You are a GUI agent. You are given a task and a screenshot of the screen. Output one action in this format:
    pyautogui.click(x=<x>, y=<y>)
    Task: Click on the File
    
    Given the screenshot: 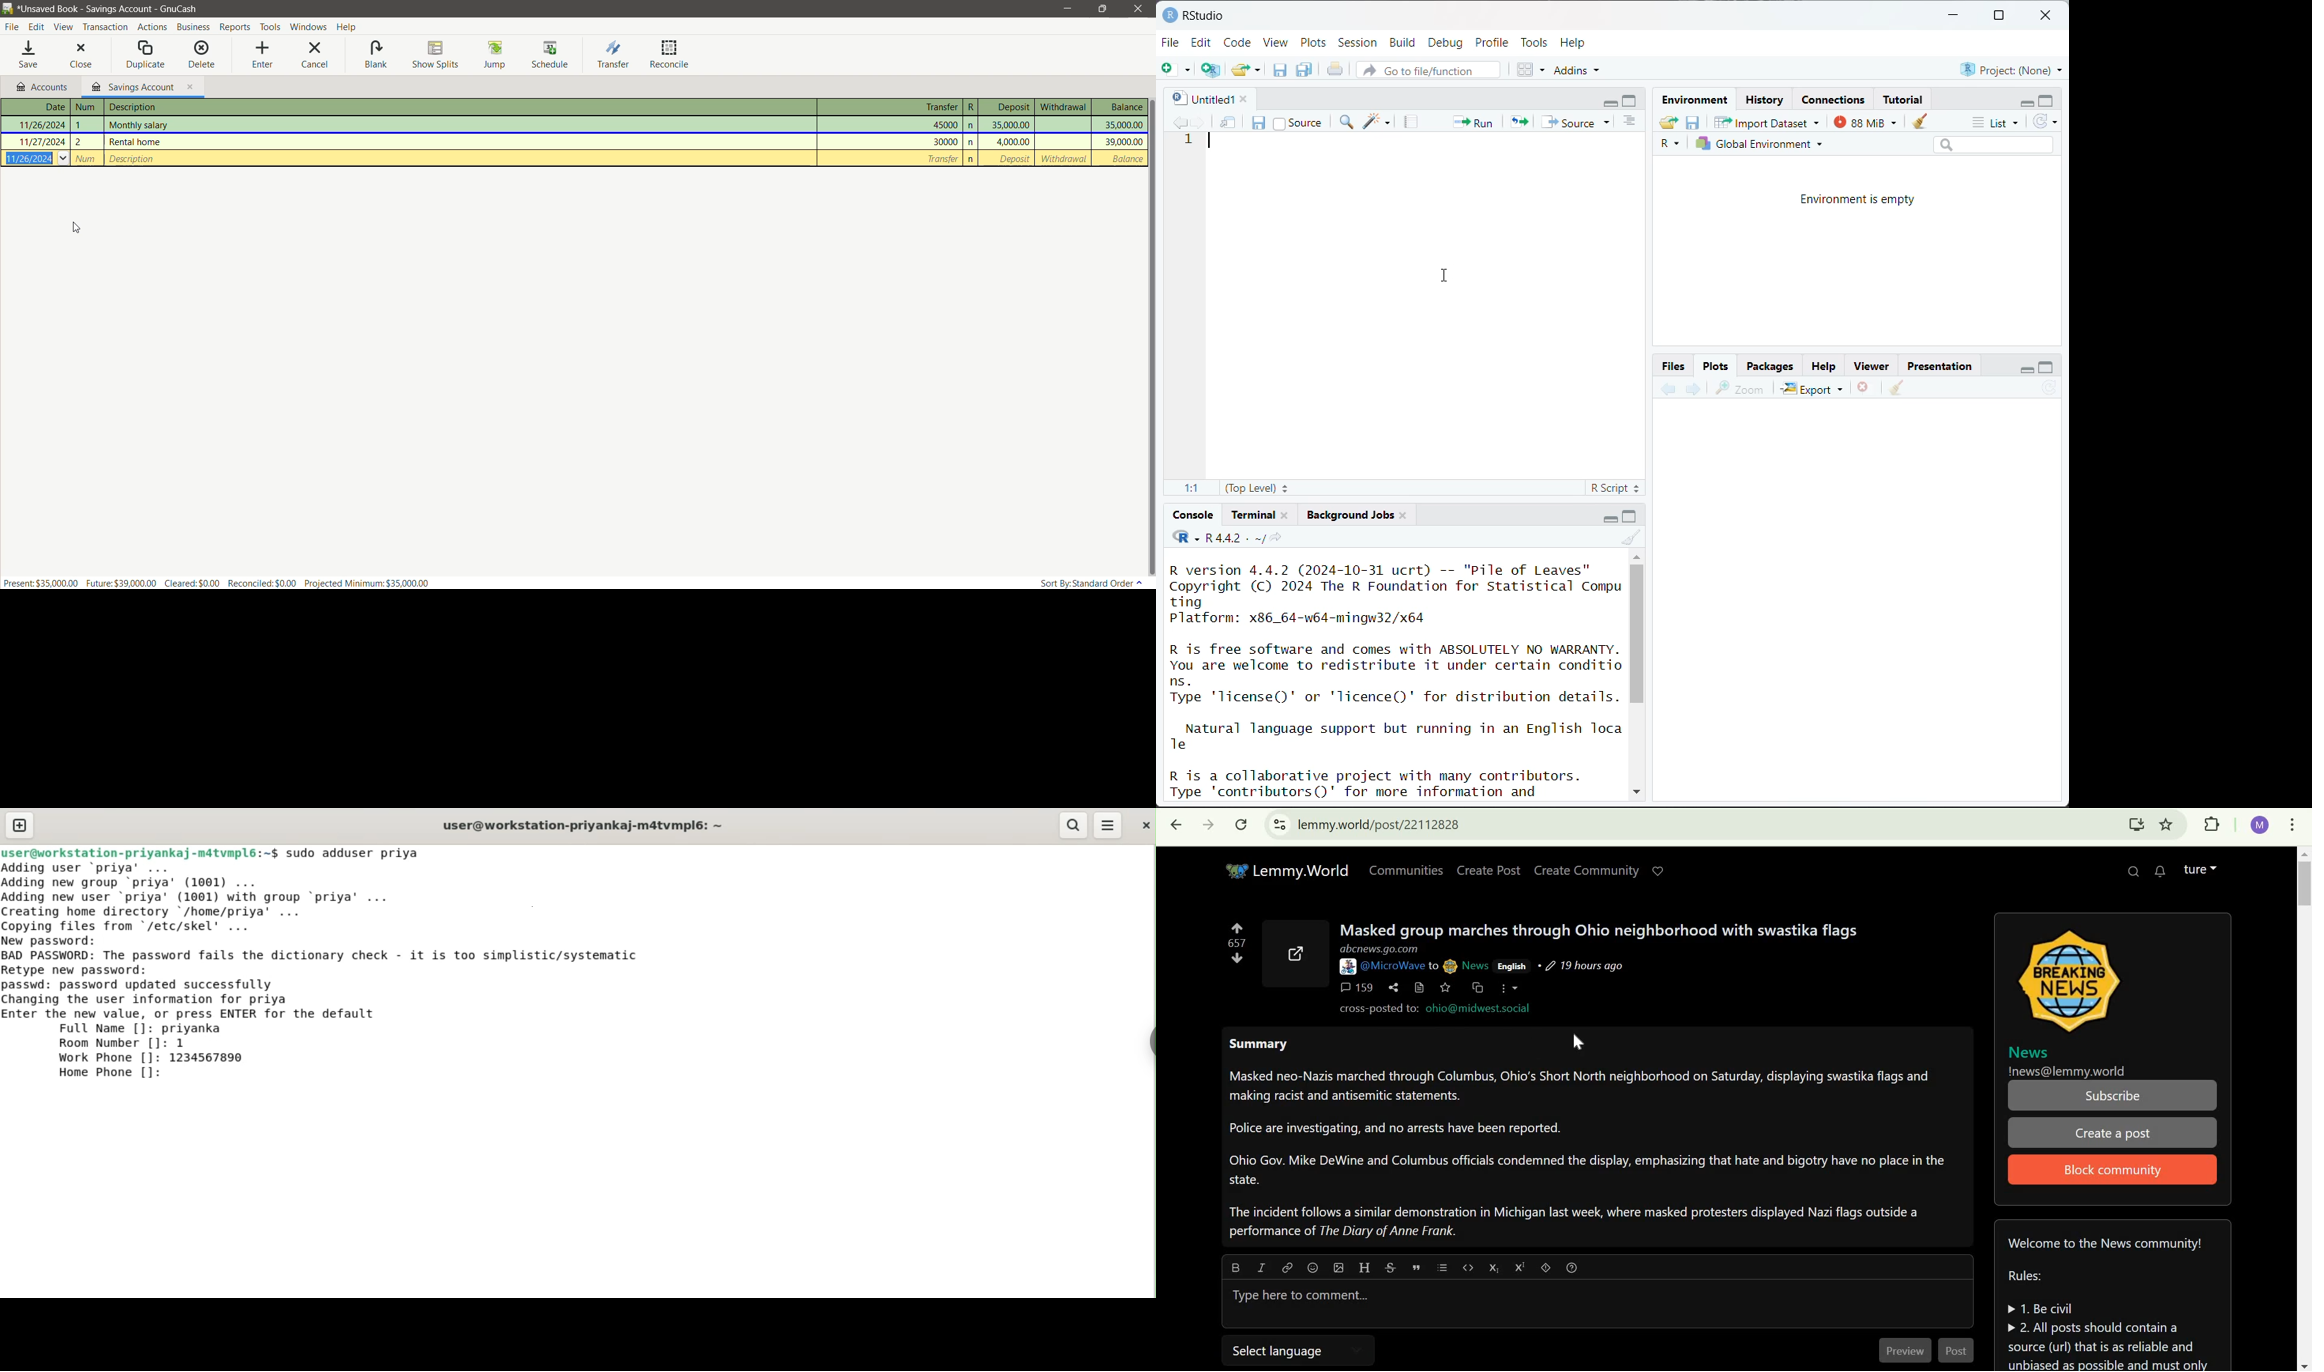 What is the action you would take?
    pyautogui.click(x=1171, y=42)
    